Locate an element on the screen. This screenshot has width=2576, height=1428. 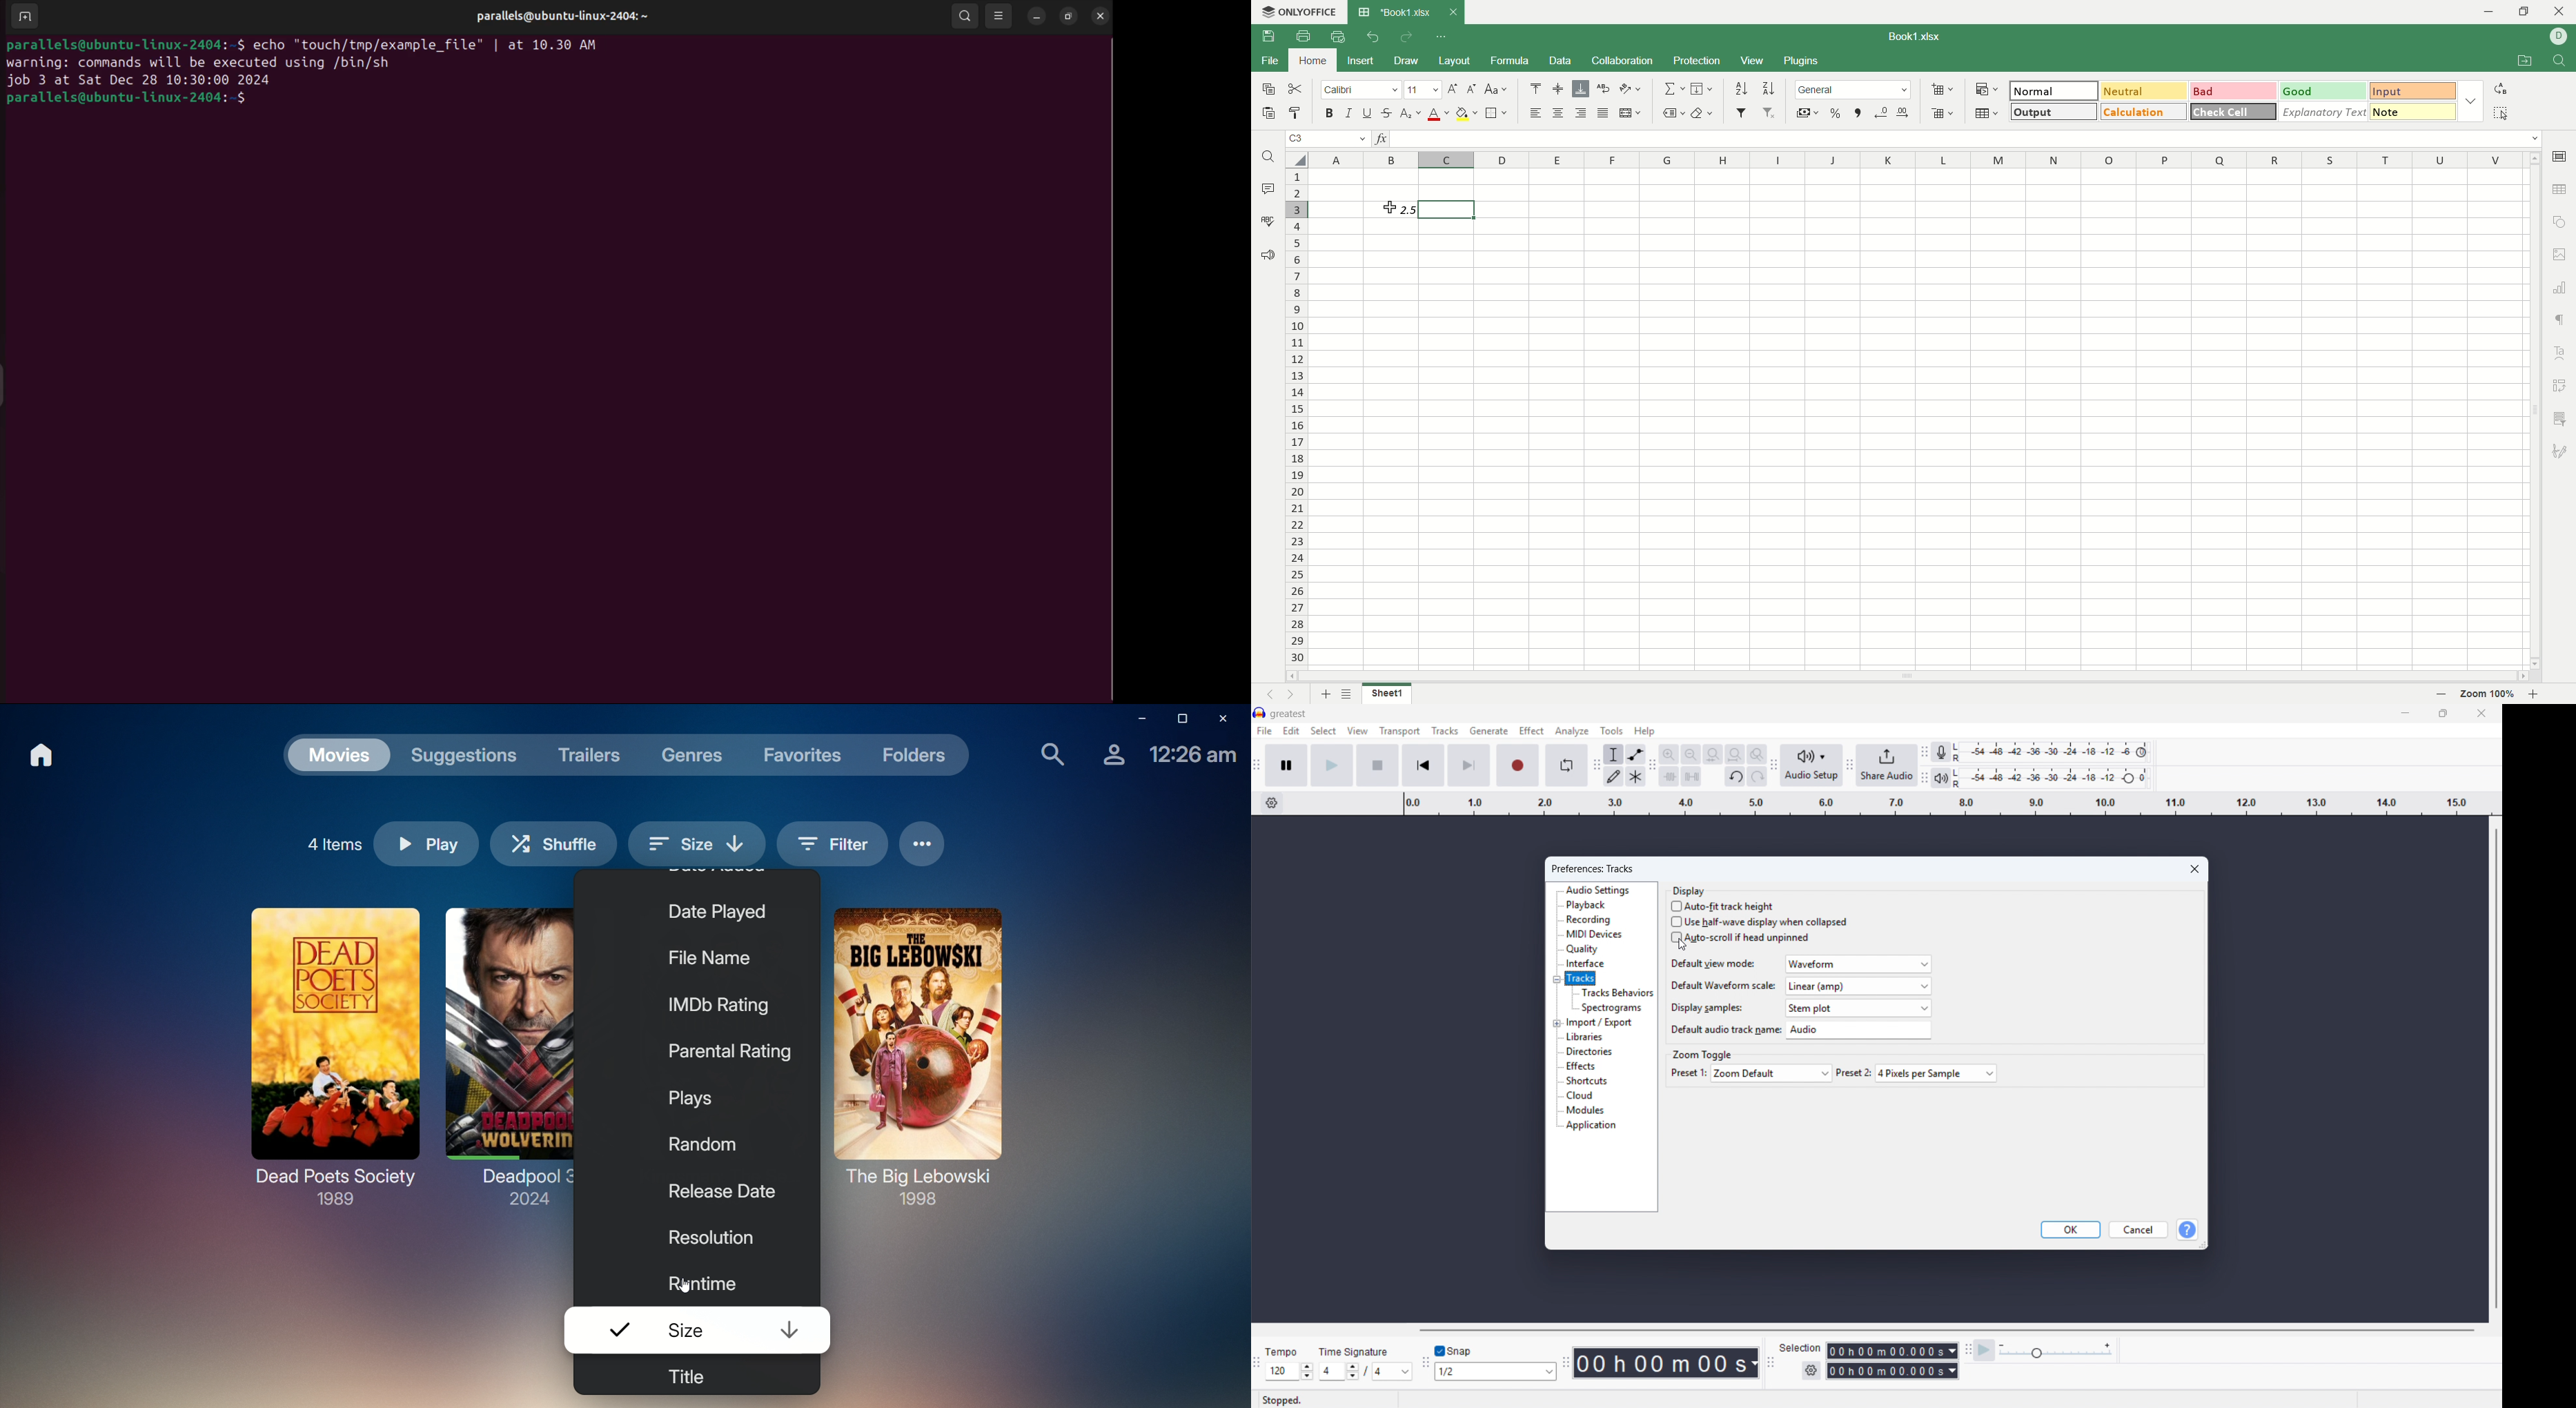
Play  is located at coordinates (1332, 766).